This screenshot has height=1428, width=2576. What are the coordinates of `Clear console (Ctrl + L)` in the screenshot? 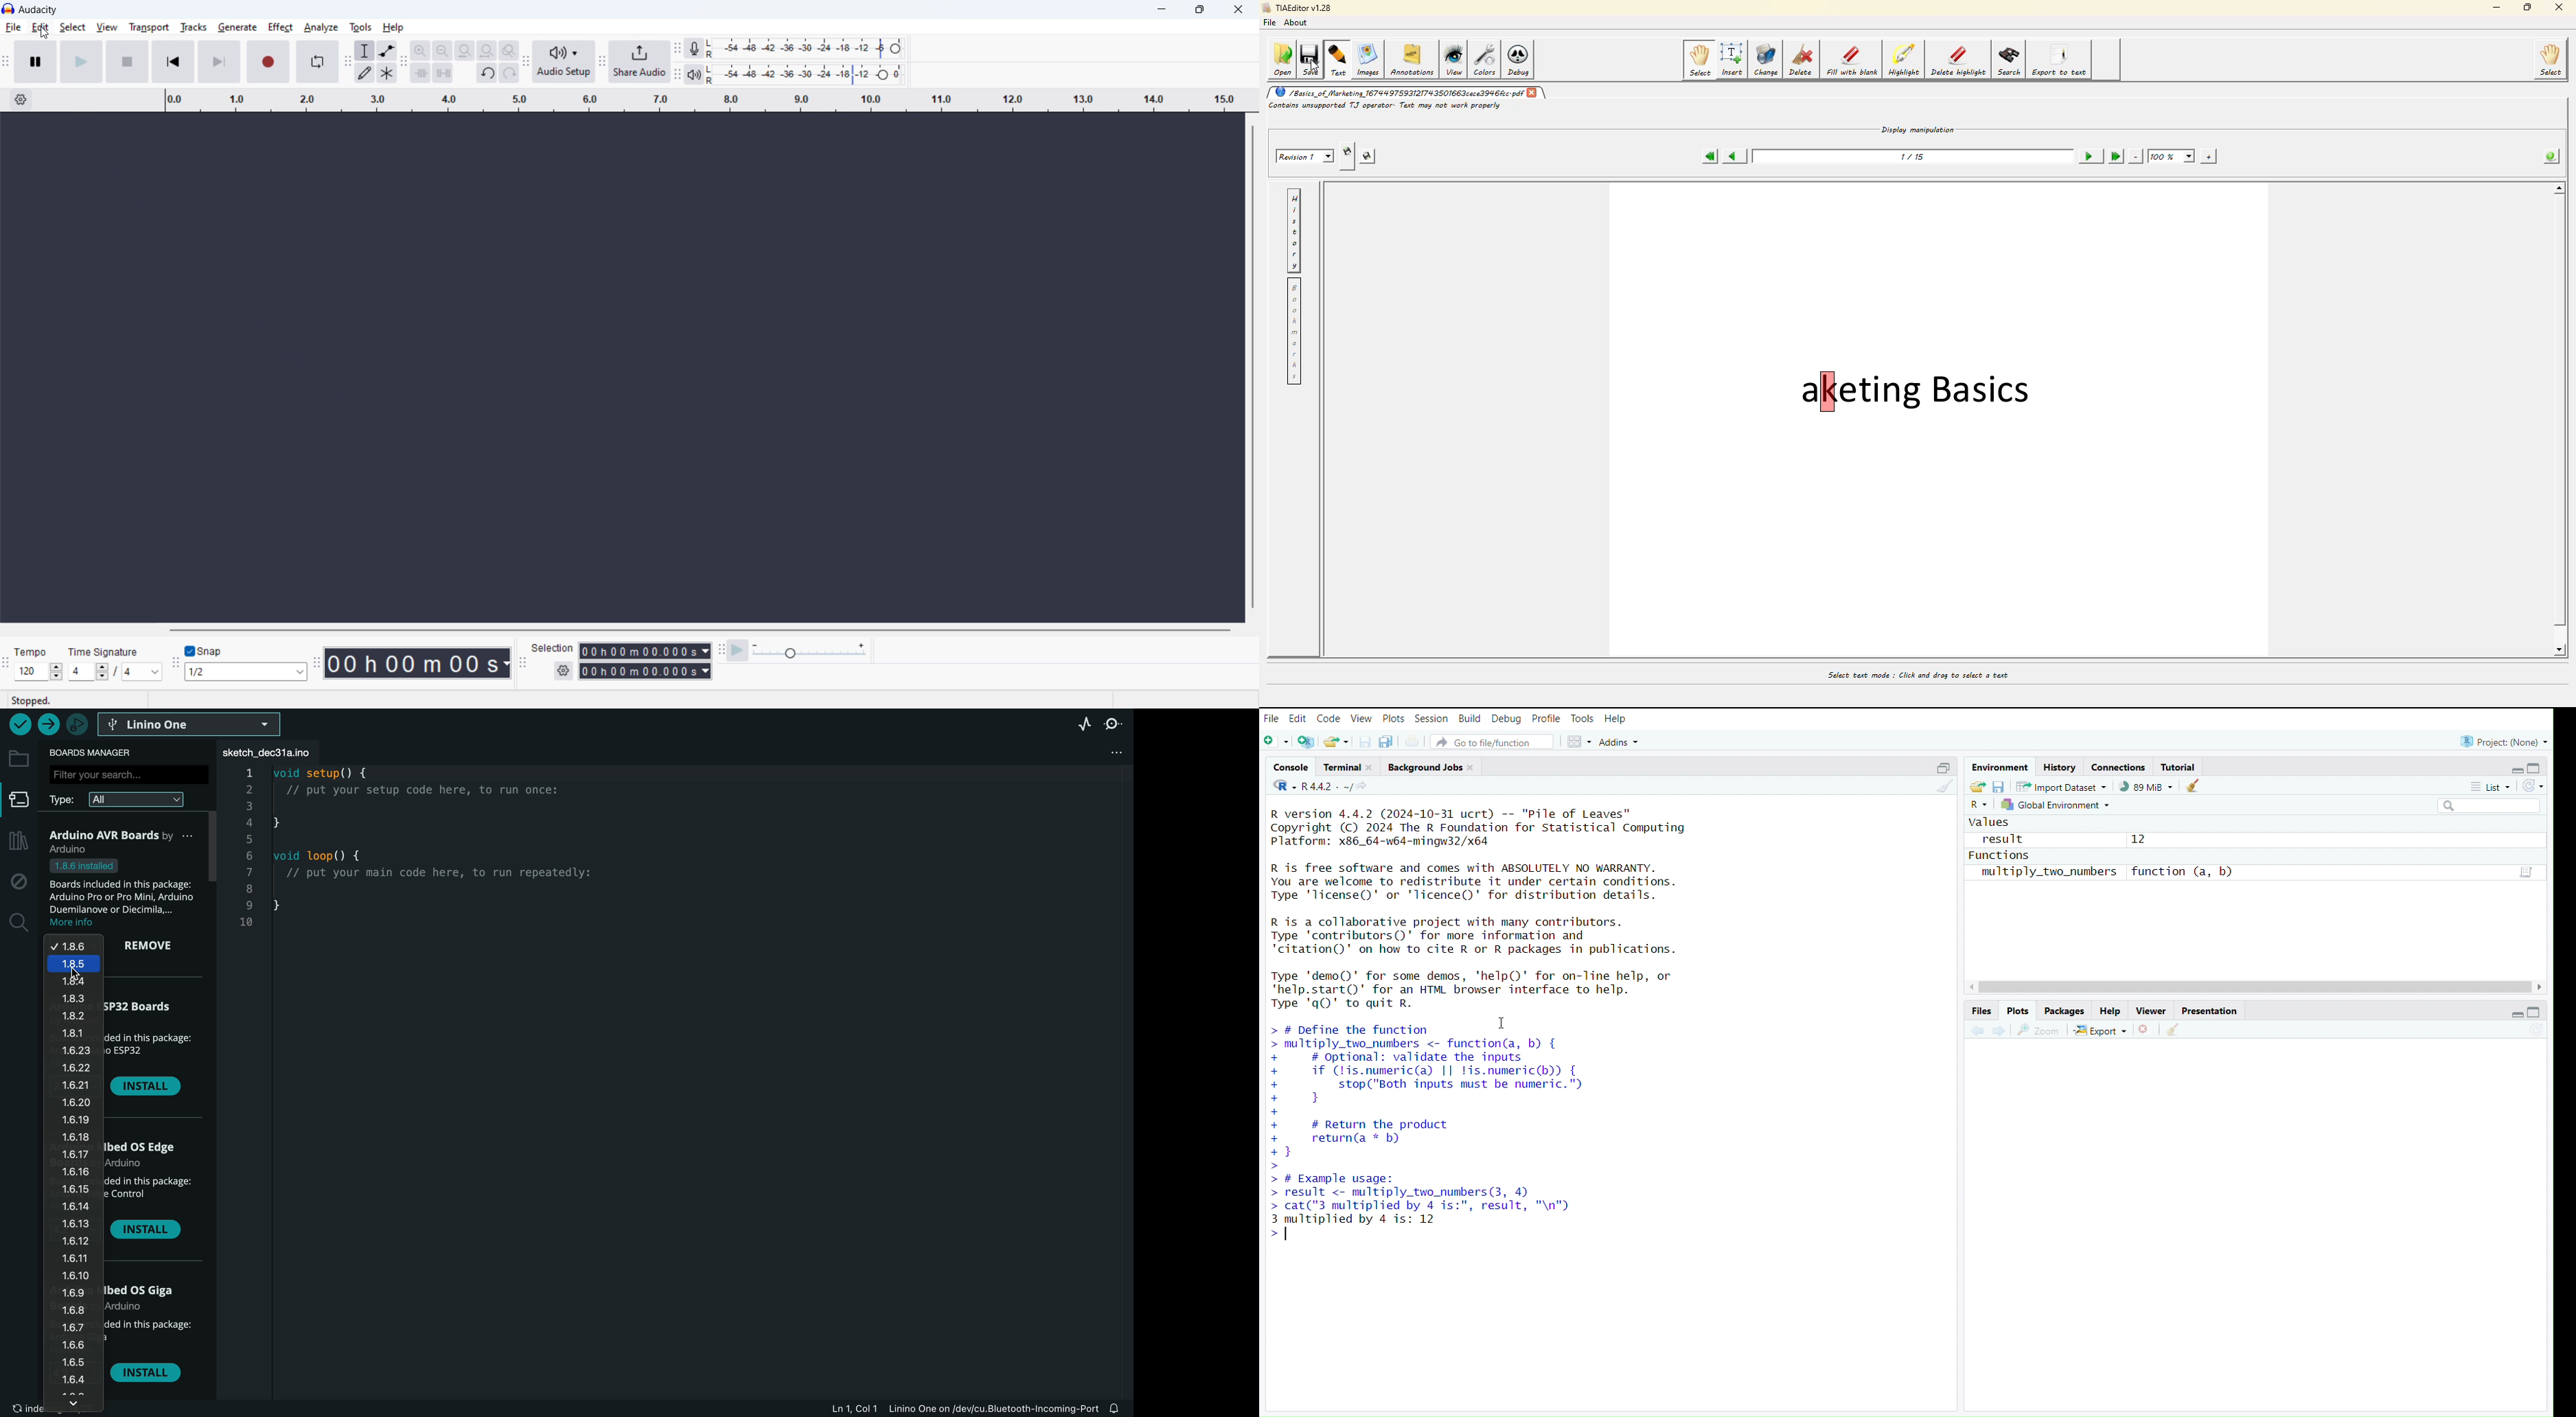 It's located at (1942, 787).